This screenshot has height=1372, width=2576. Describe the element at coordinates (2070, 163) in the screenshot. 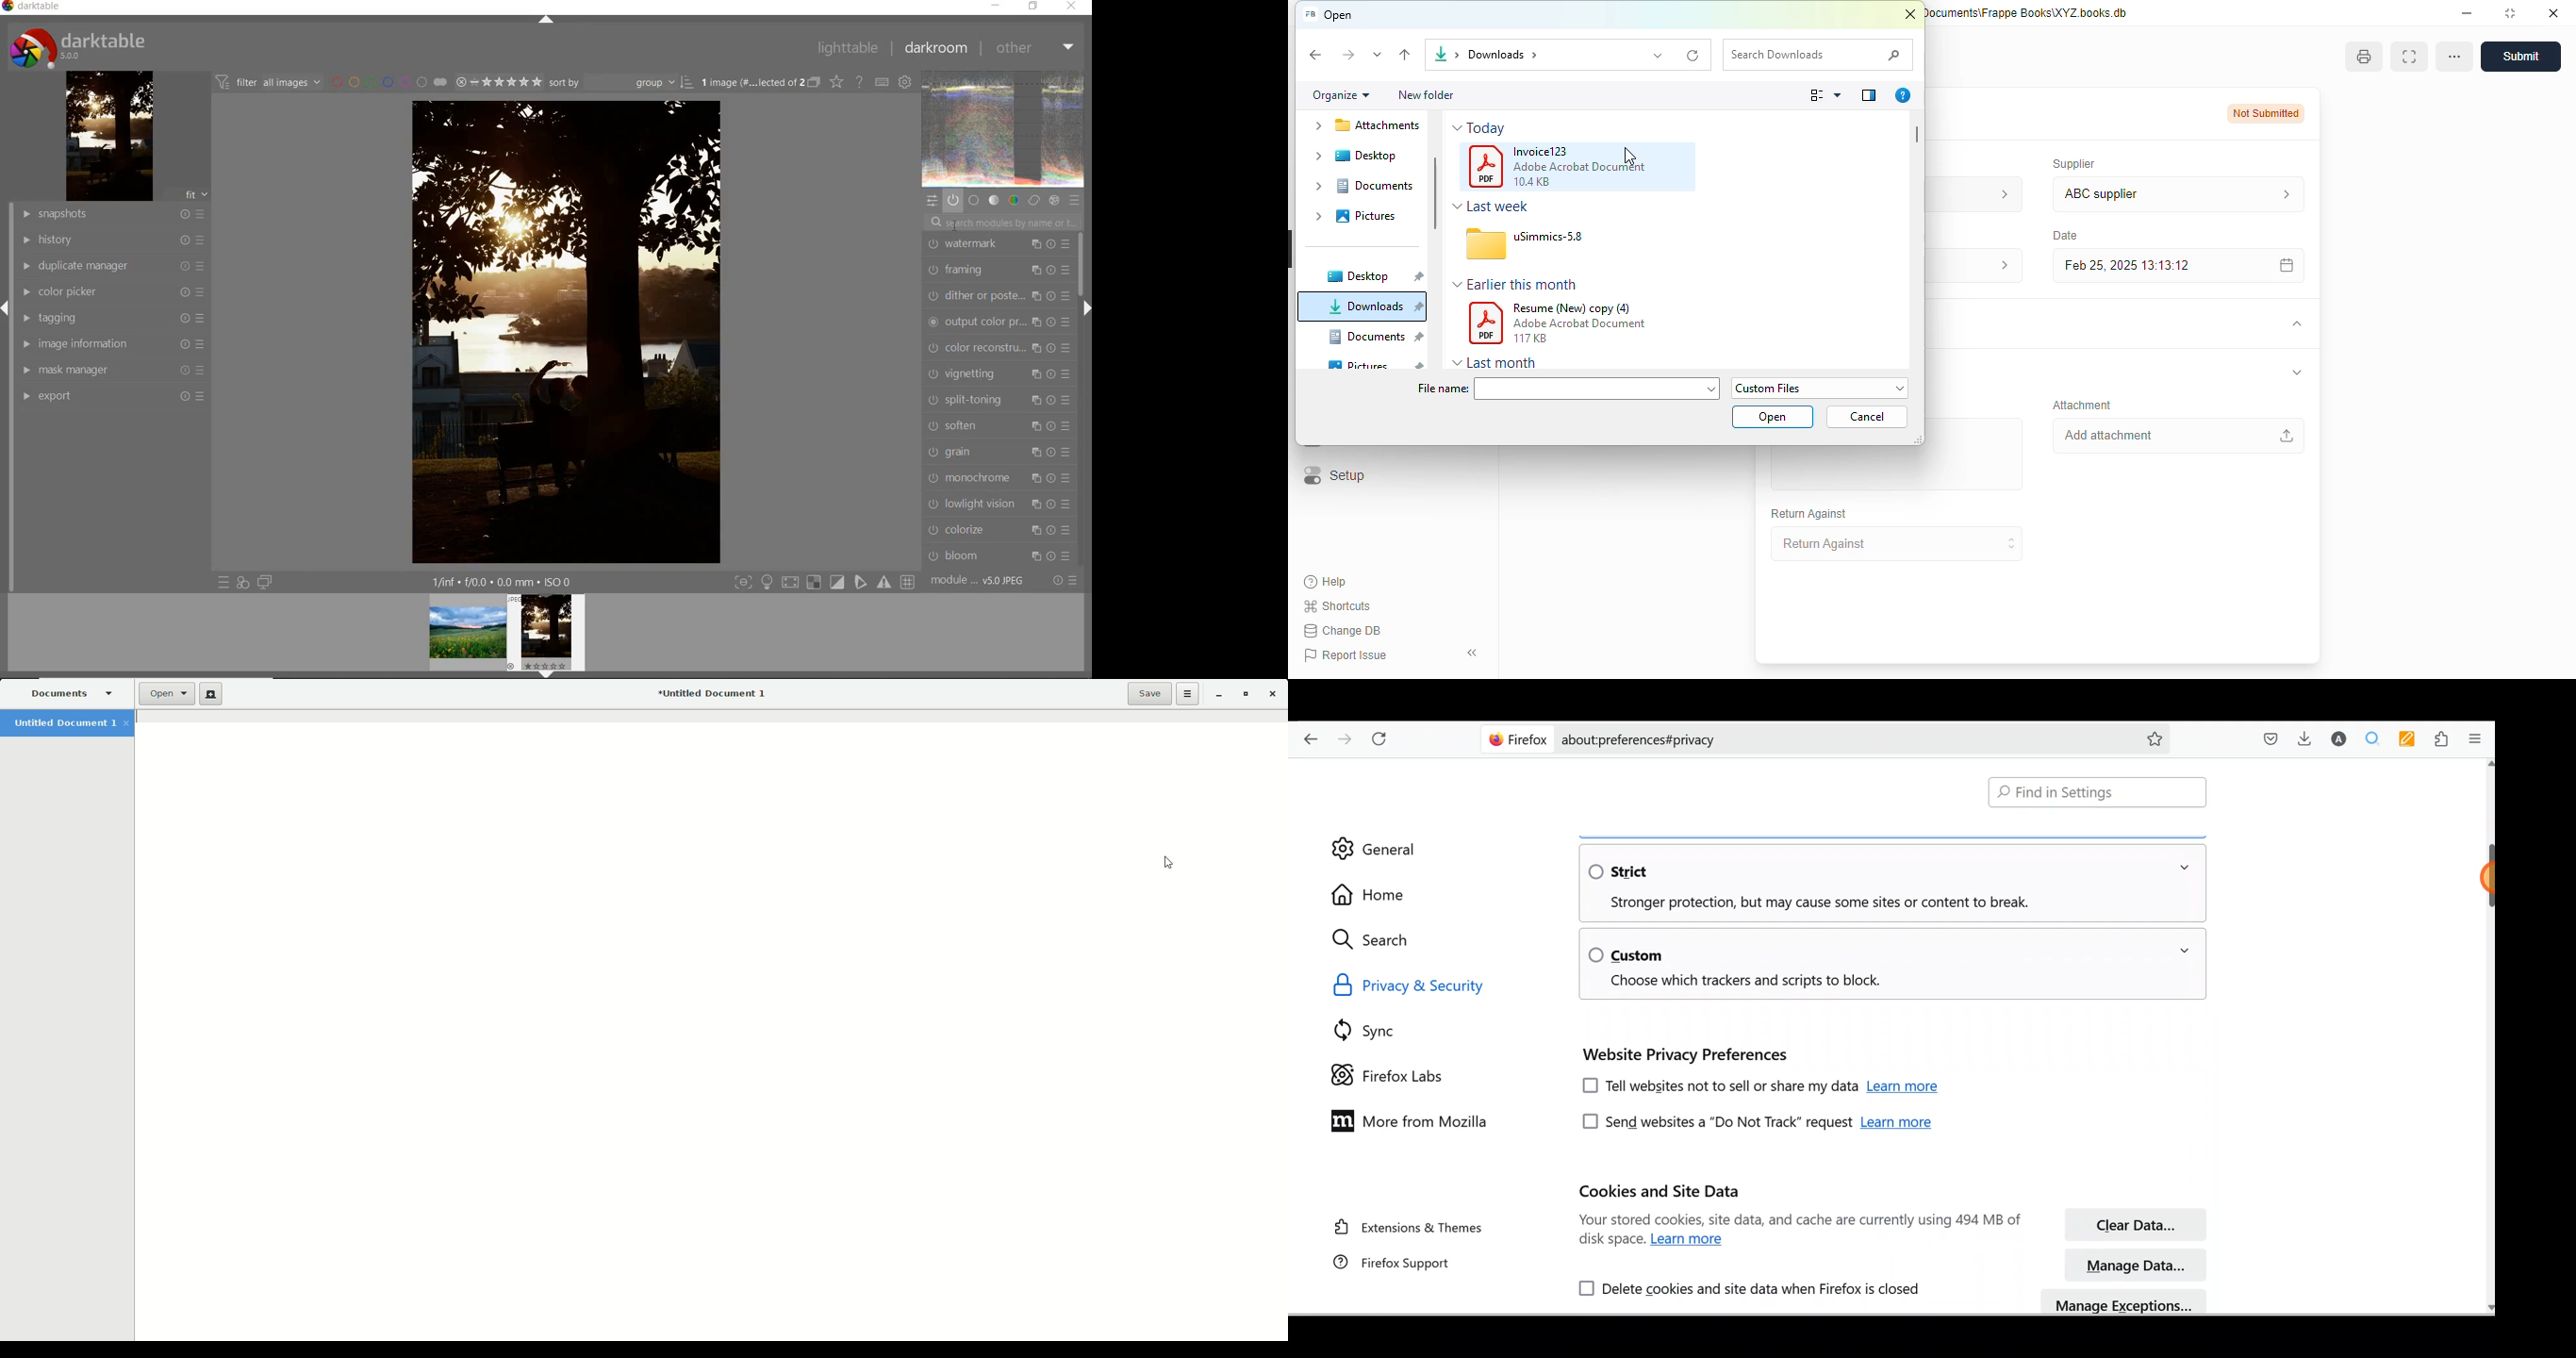

I see `supplier` at that location.